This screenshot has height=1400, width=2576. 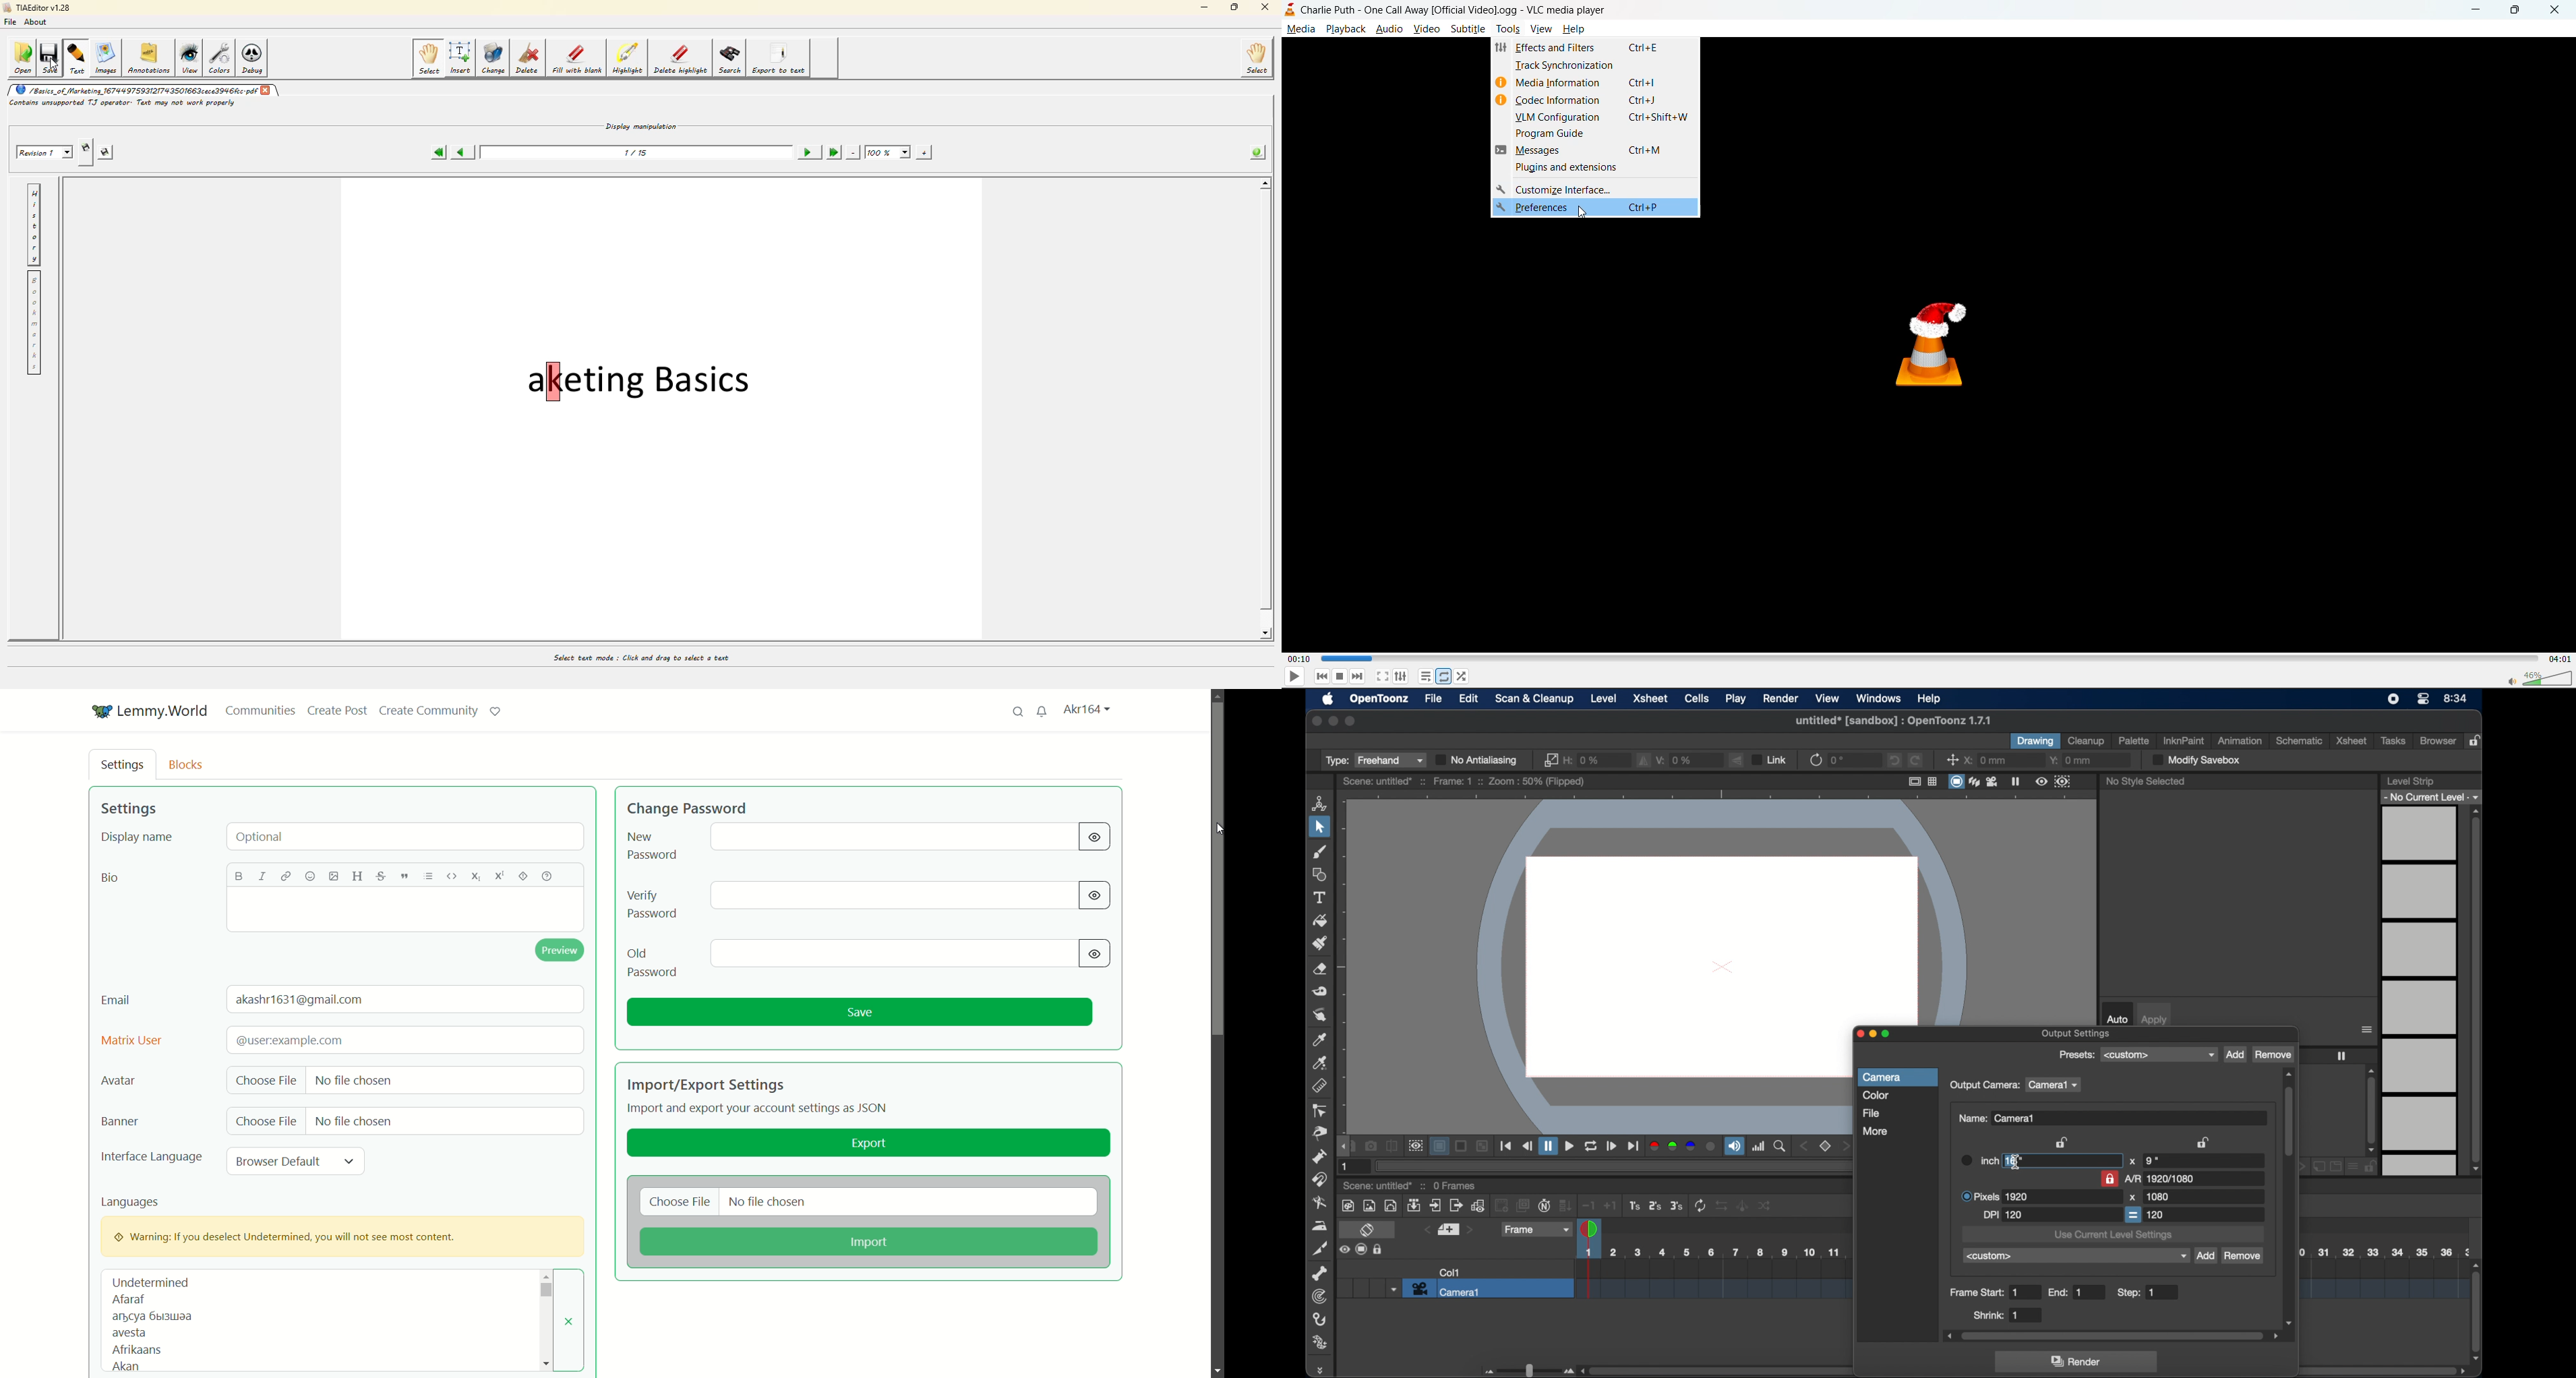 What do you see at coordinates (1320, 1015) in the screenshot?
I see `finger tool` at bounding box center [1320, 1015].